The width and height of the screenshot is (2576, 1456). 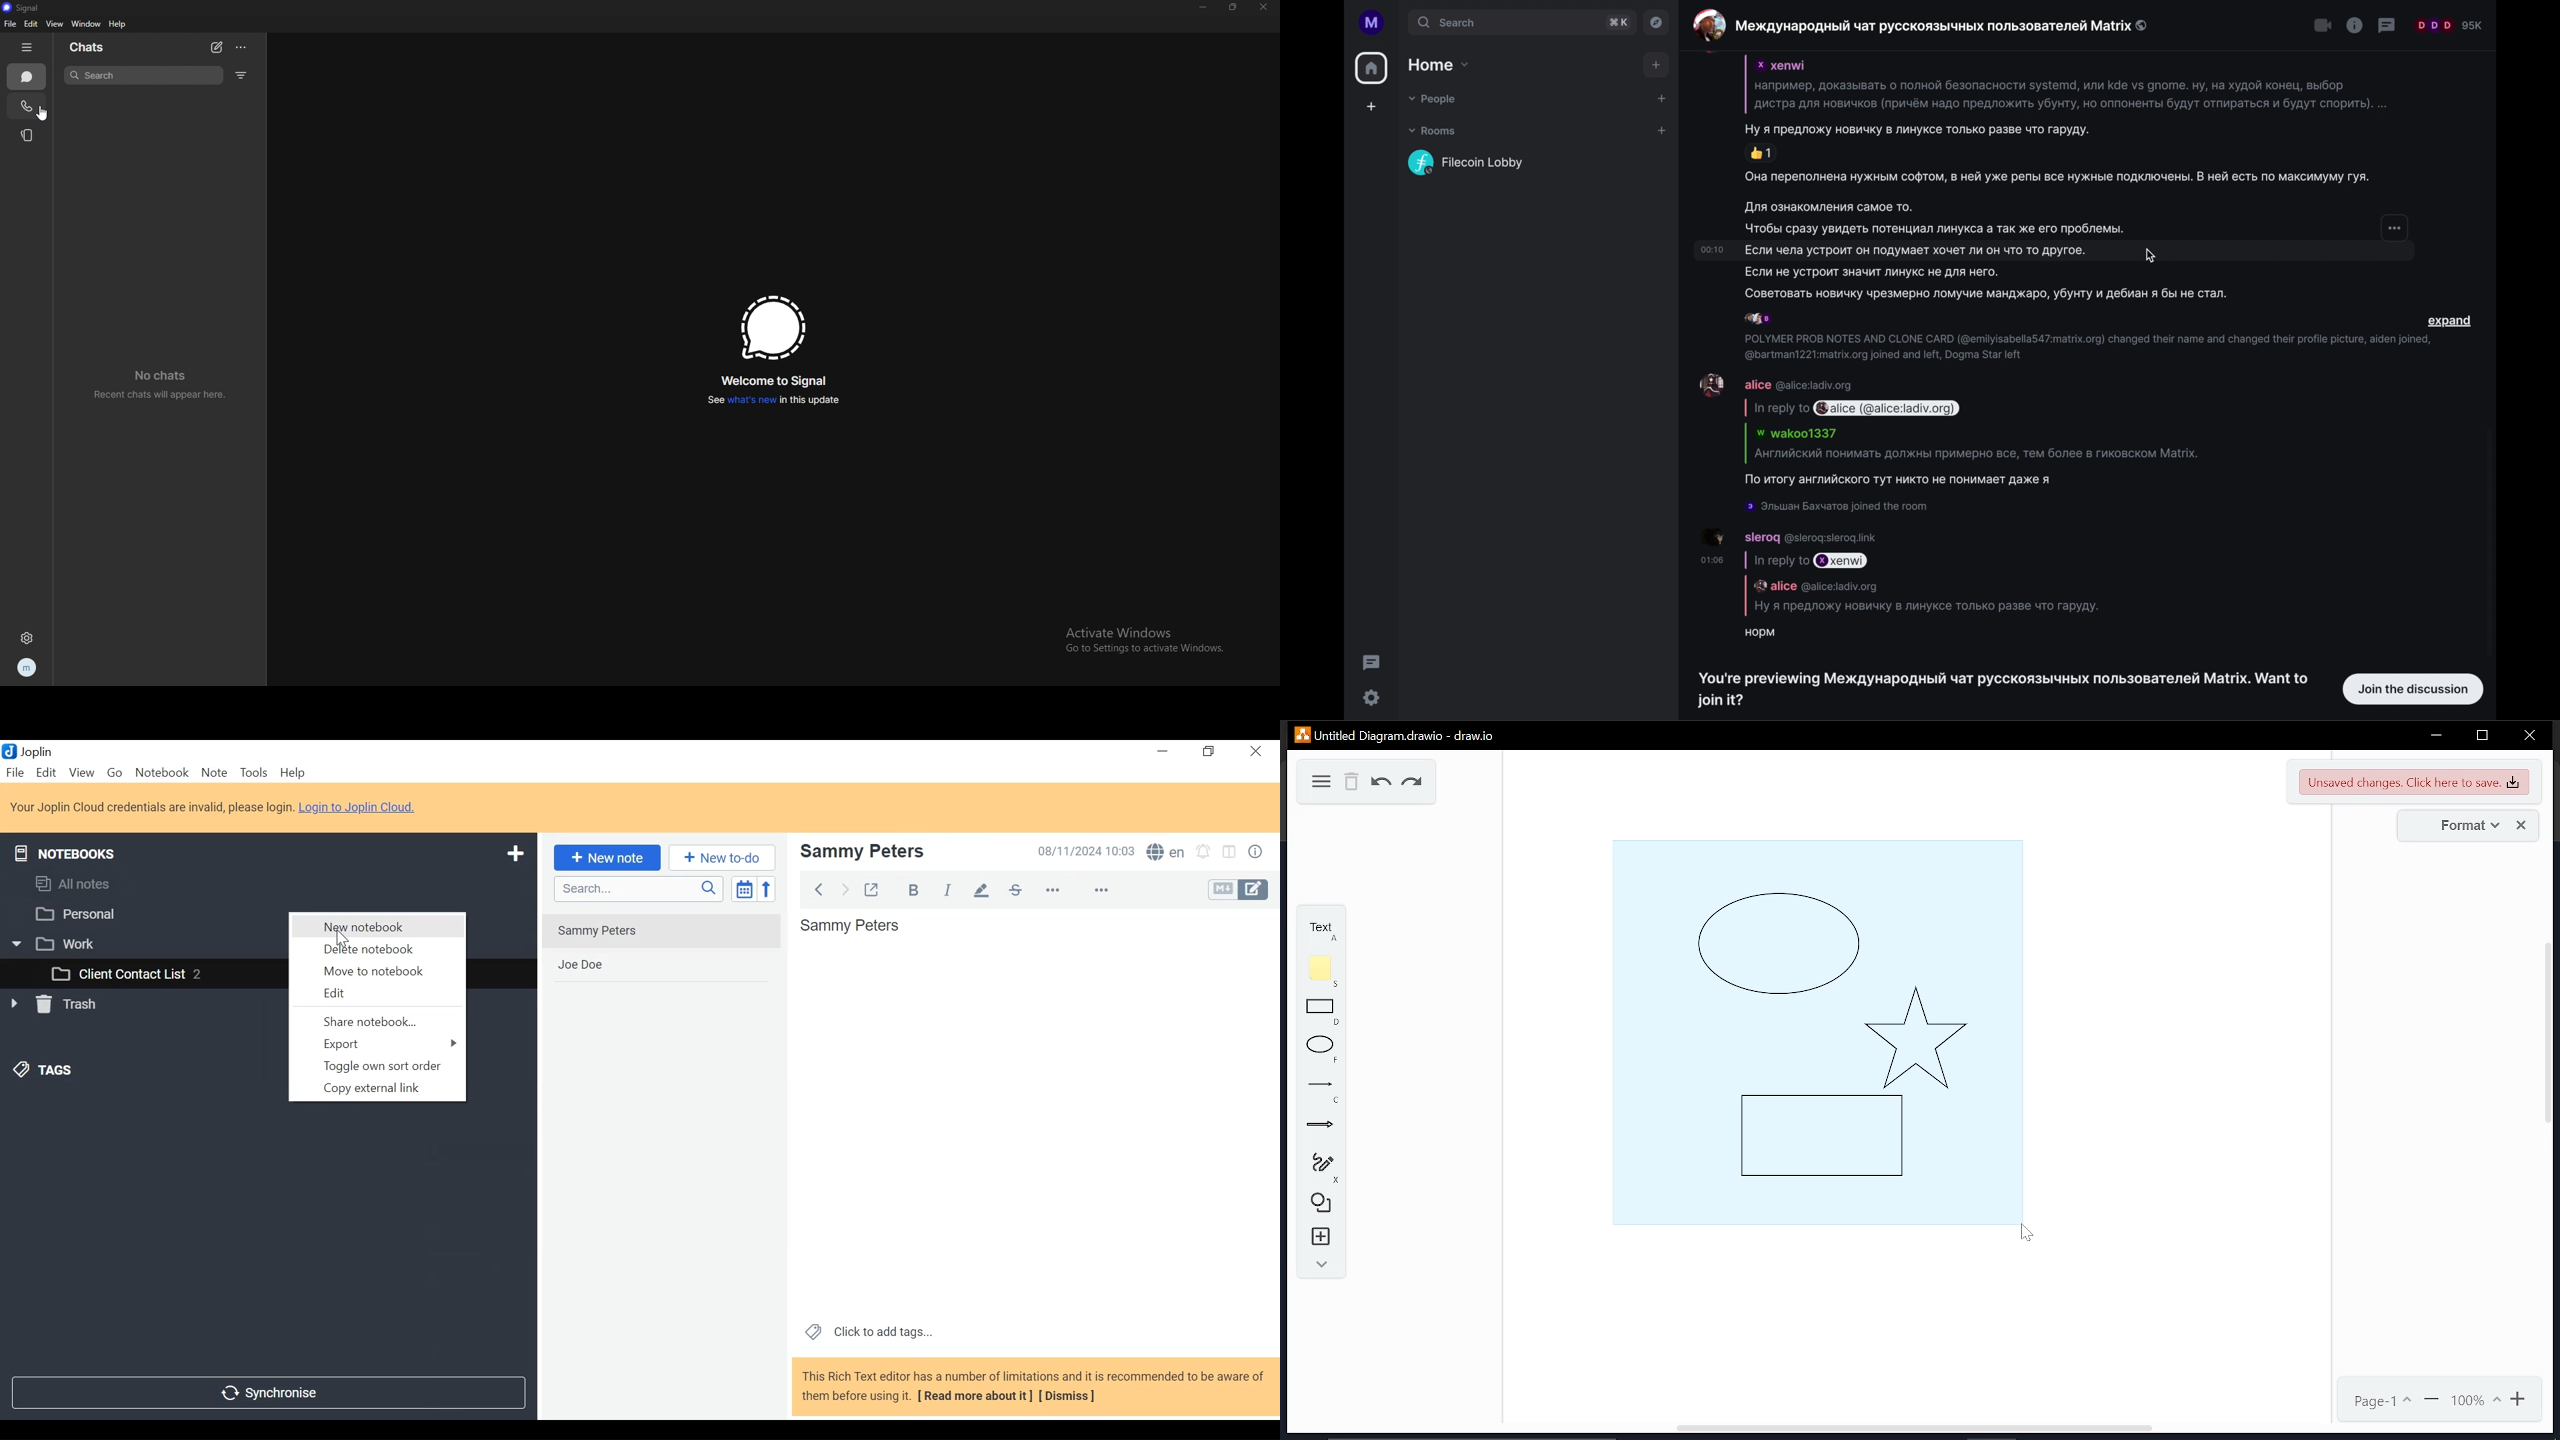 What do you see at coordinates (241, 75) in the screenshot?
I see `filter` at bounding box center [241, 75].